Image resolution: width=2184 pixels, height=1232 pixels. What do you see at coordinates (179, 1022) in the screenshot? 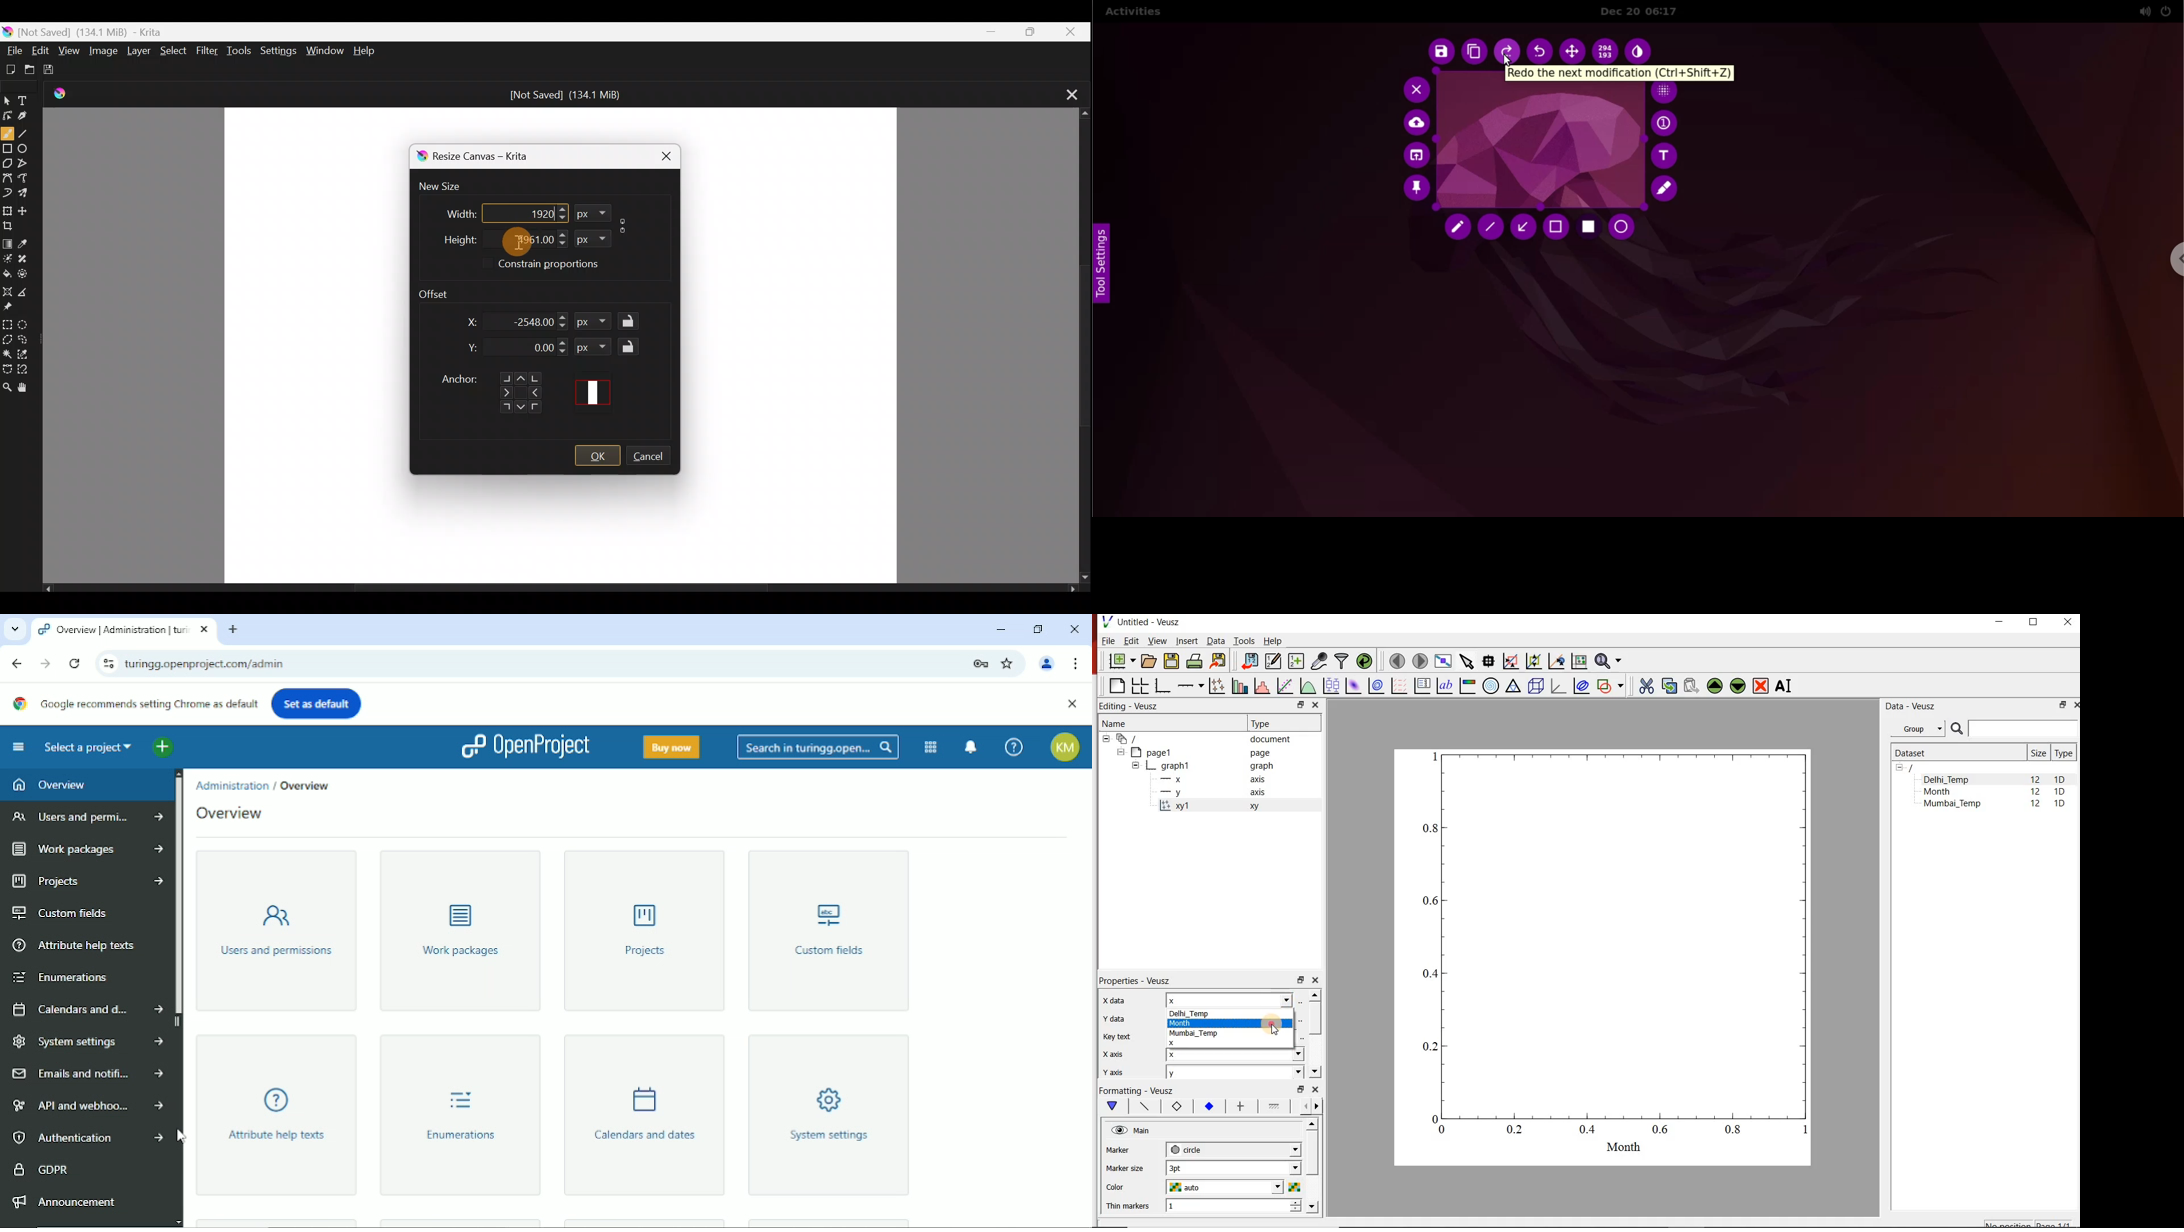
I see `hide sidebar` at bounding box center [179, 1022].